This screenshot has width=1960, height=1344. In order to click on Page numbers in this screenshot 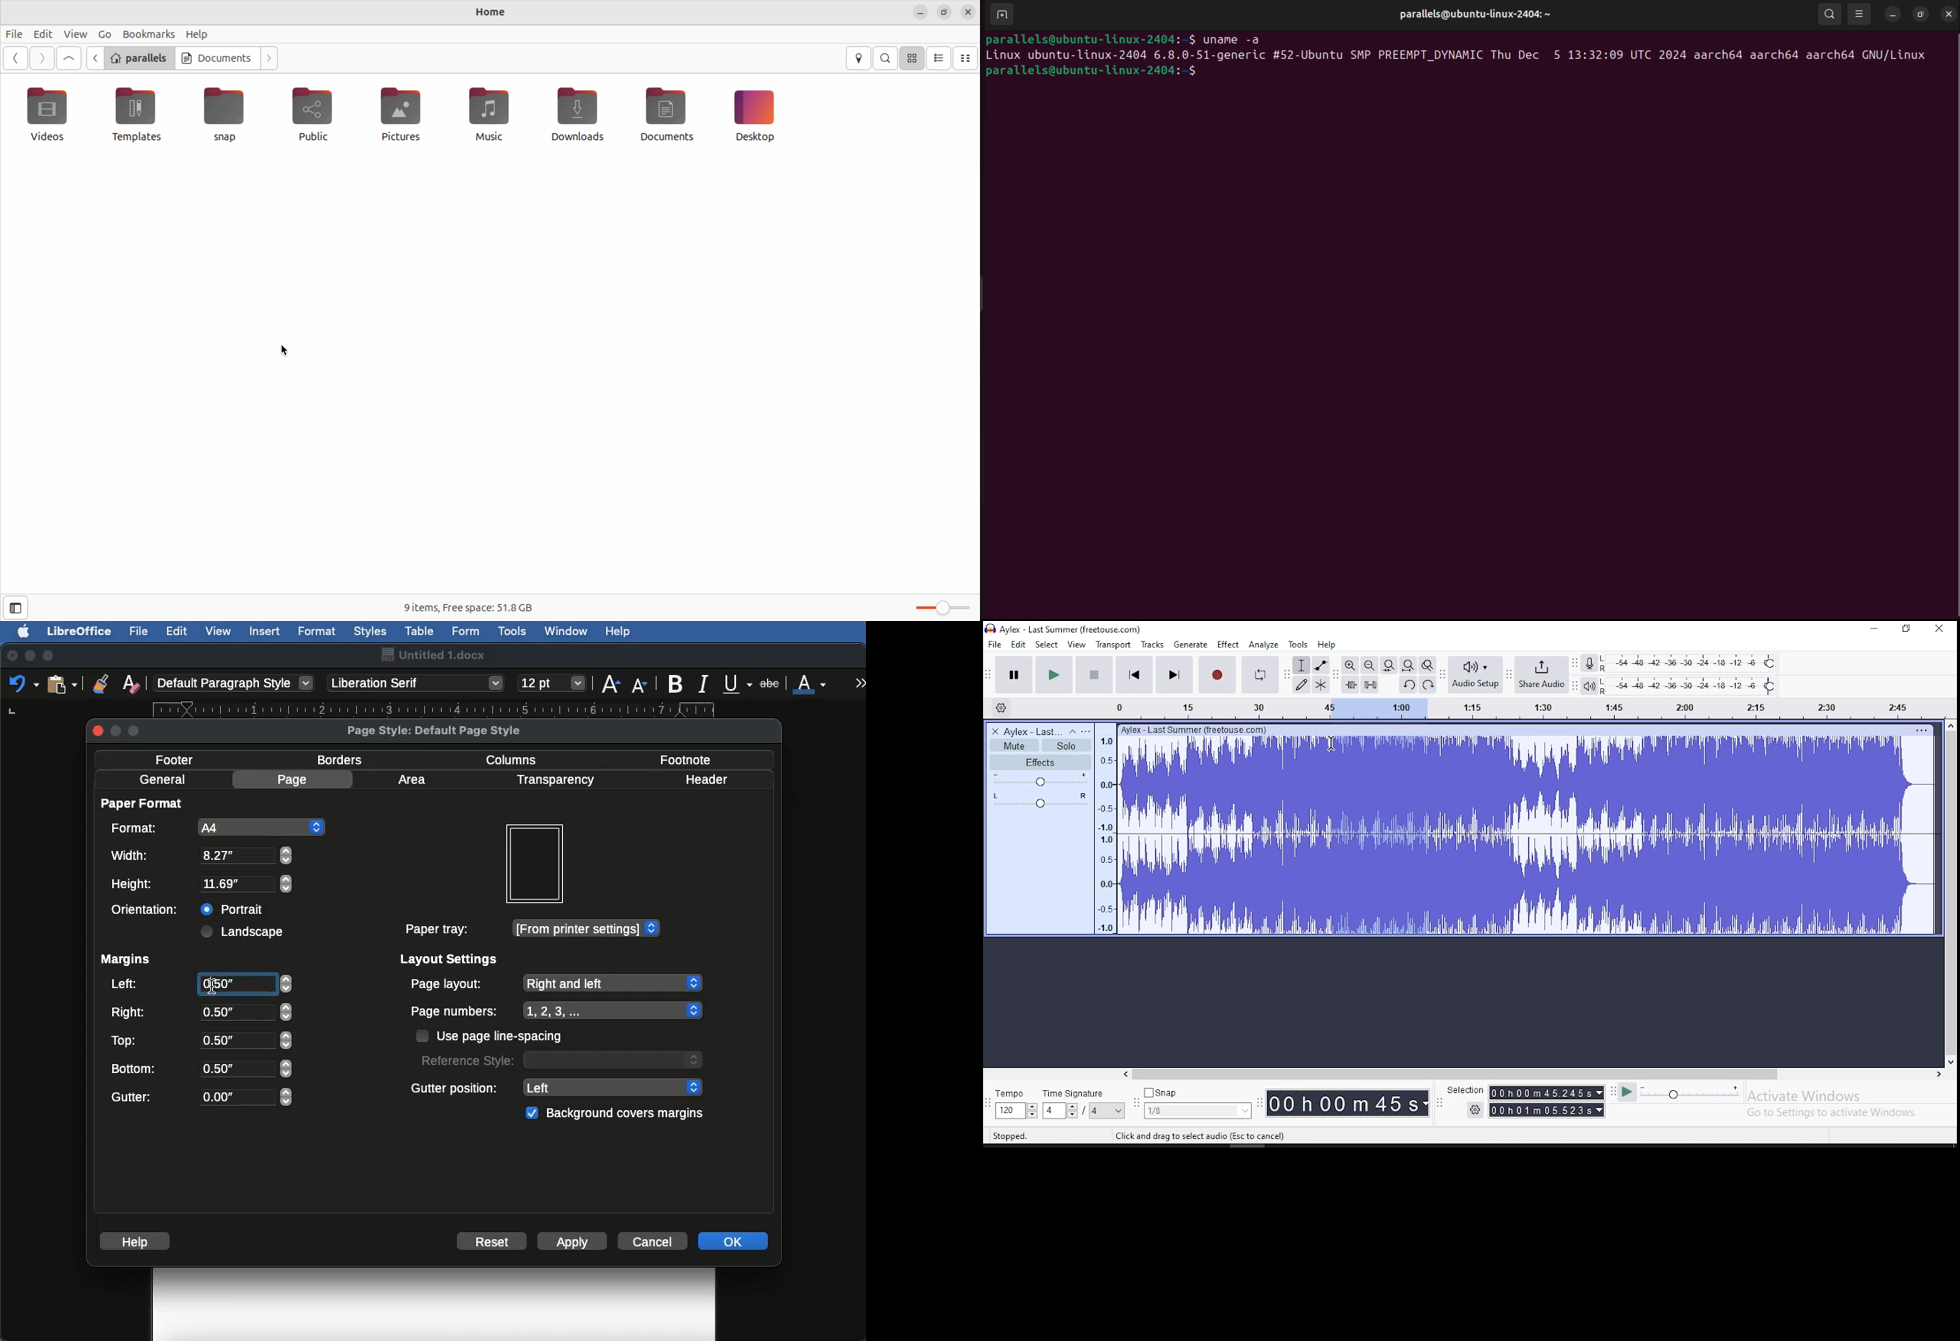, I will do `click(557, 1011)`.